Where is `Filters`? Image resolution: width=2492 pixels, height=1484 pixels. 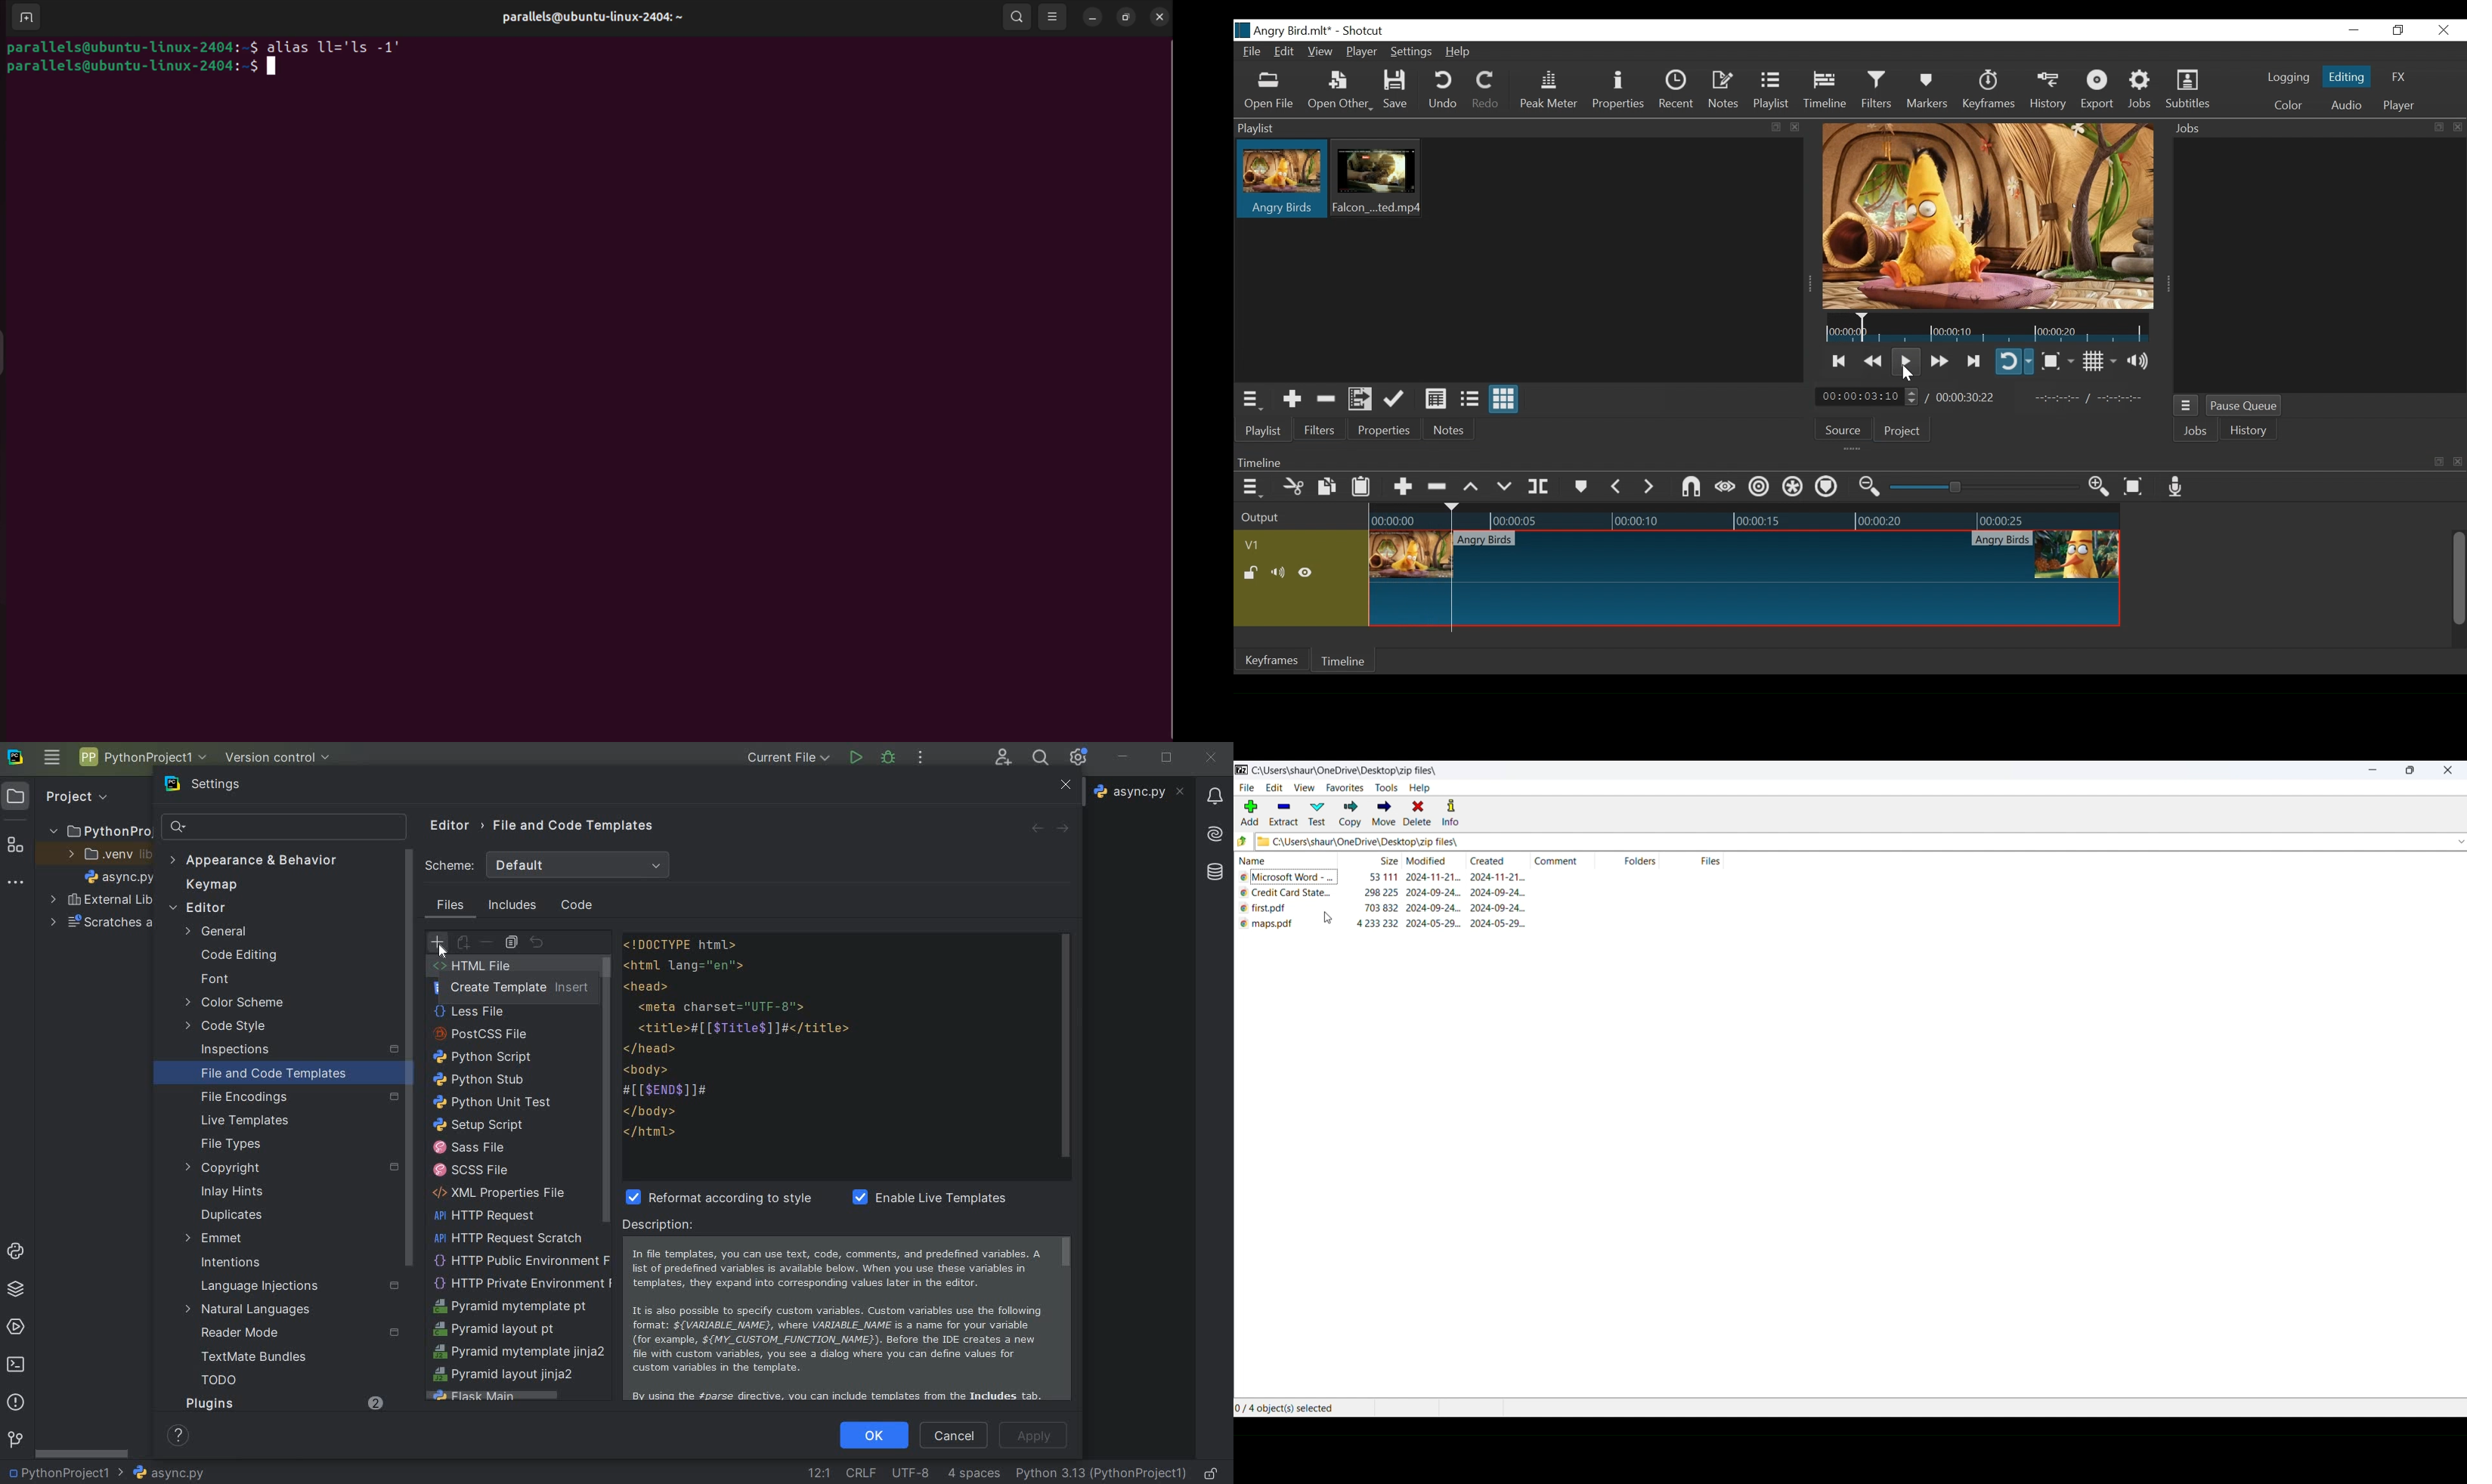 Filters is located at coordinates (1322, 431).